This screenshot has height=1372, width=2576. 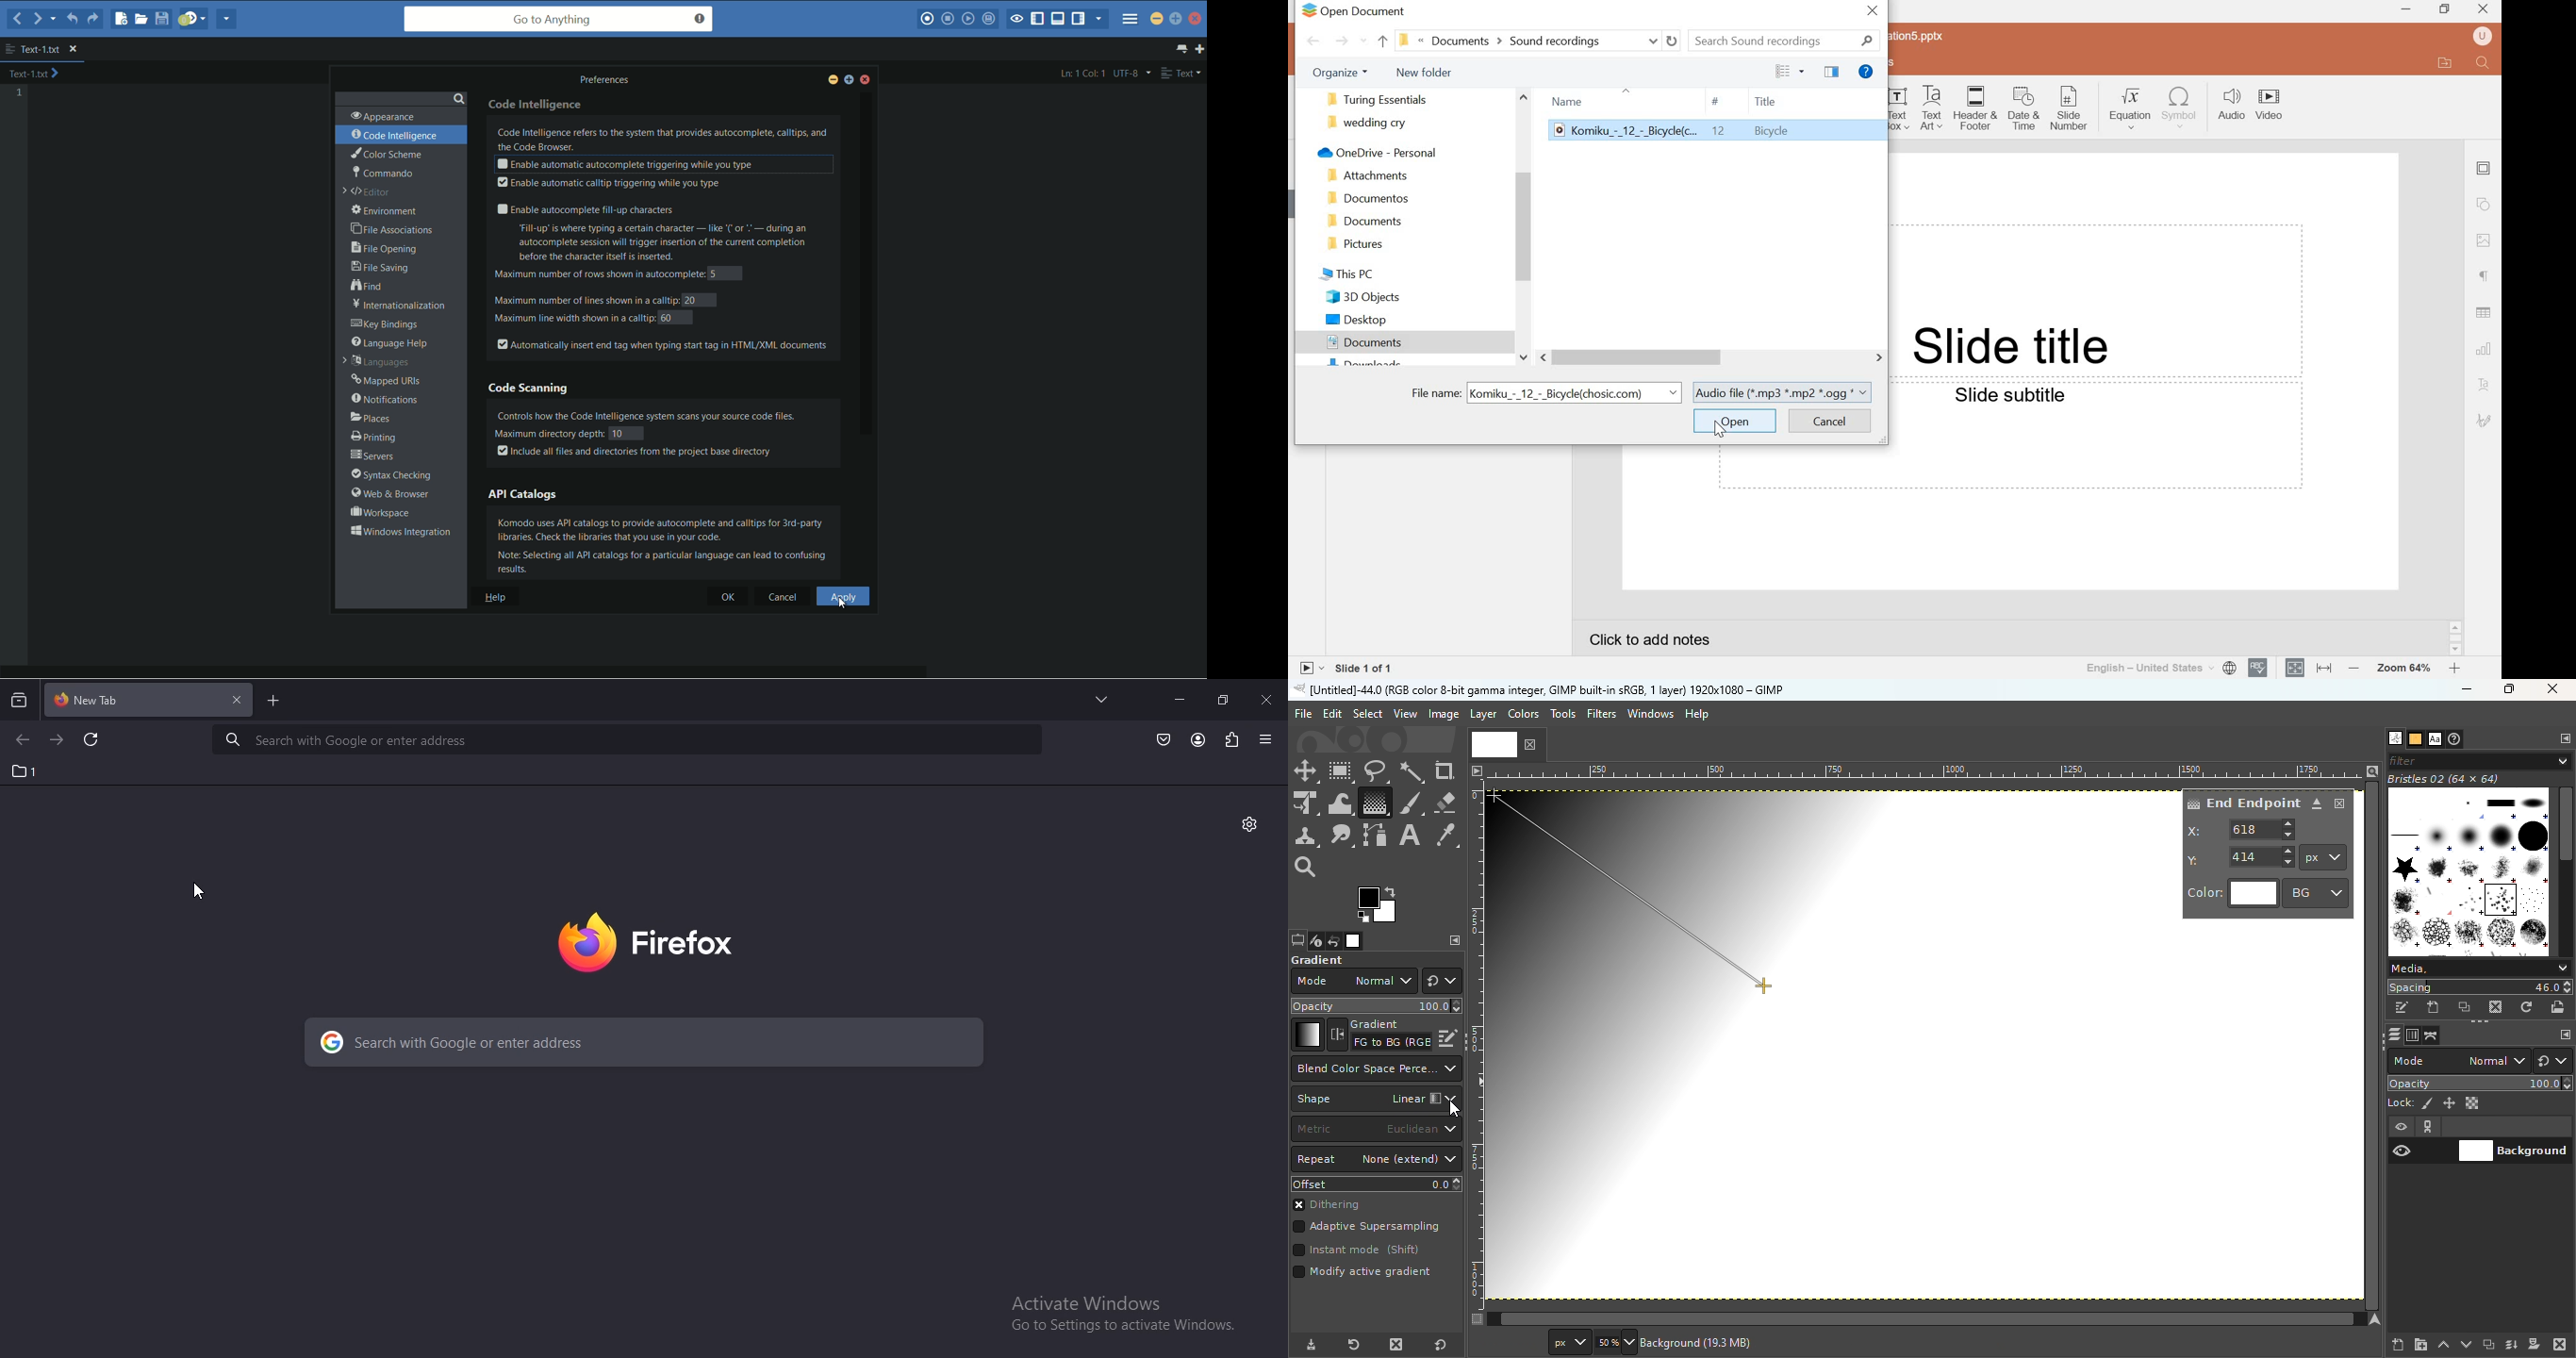 What do you see at coordinates (715, 273) in the screenshot?
I see `5` at bounding box center [715, 273].